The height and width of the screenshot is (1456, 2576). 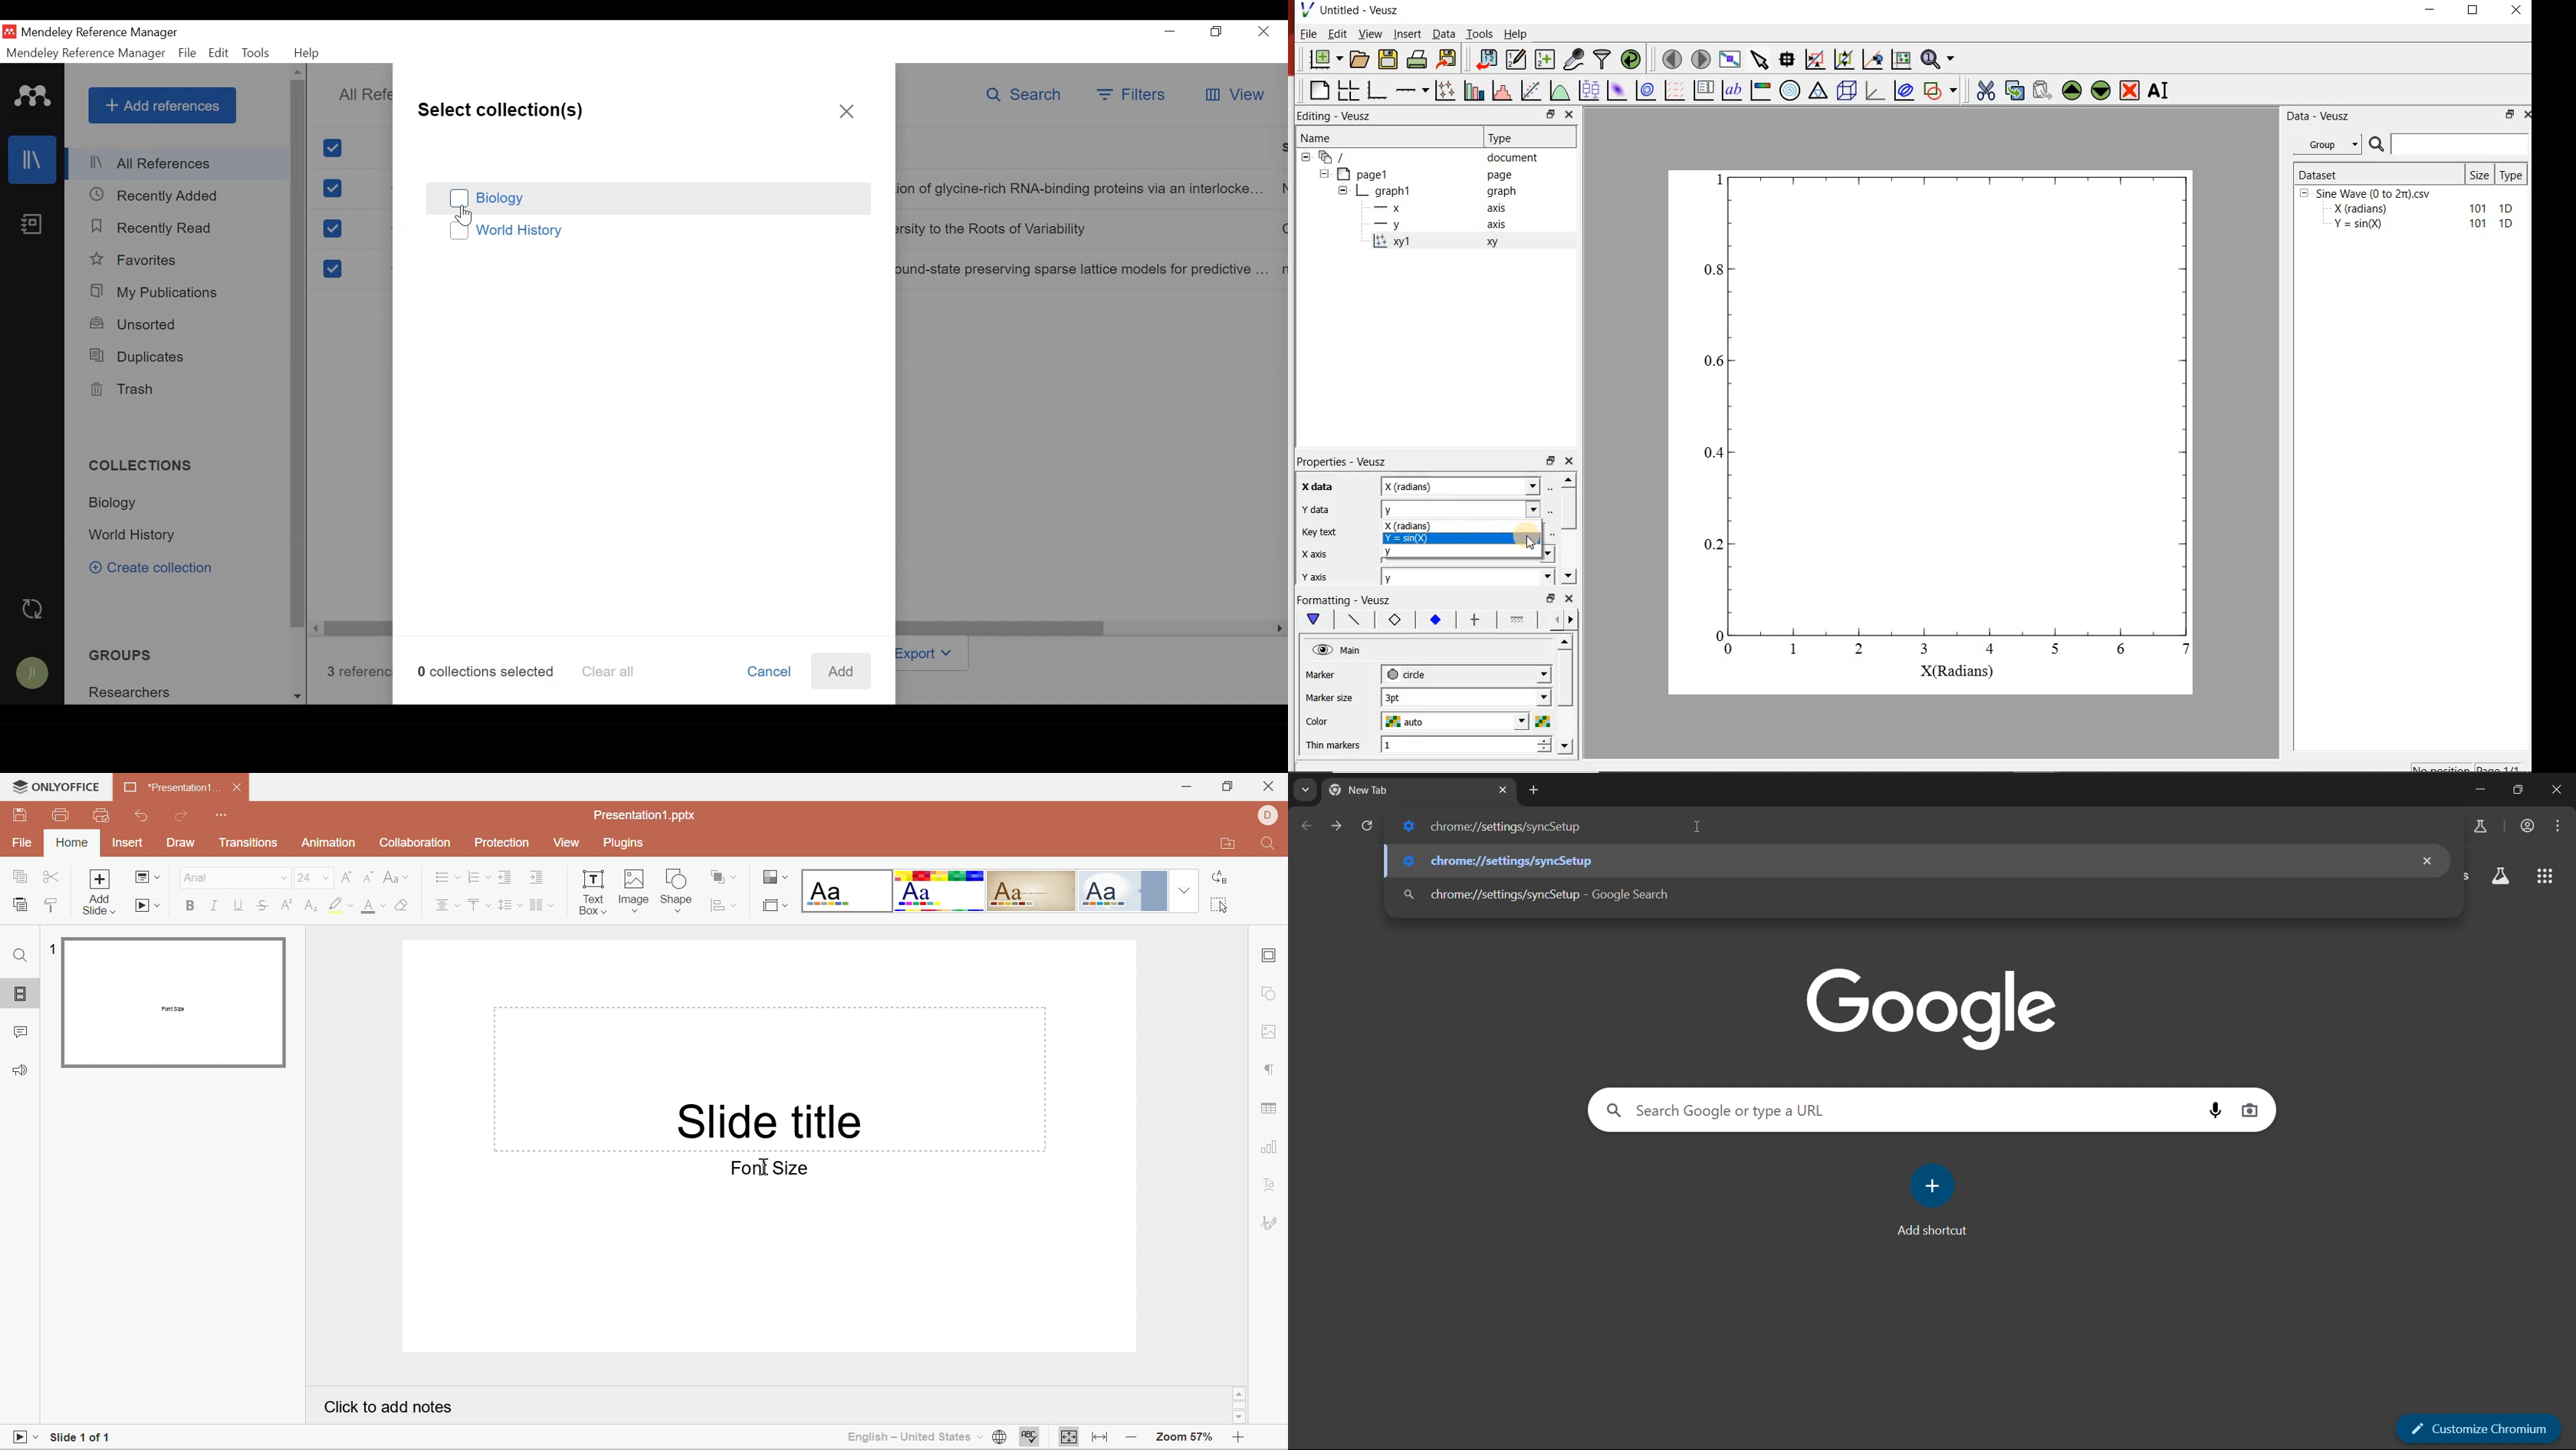 What do you see at coordinates (309, 907) in the screenshot?
I see `Subscript` at bounding box center [309, 907].